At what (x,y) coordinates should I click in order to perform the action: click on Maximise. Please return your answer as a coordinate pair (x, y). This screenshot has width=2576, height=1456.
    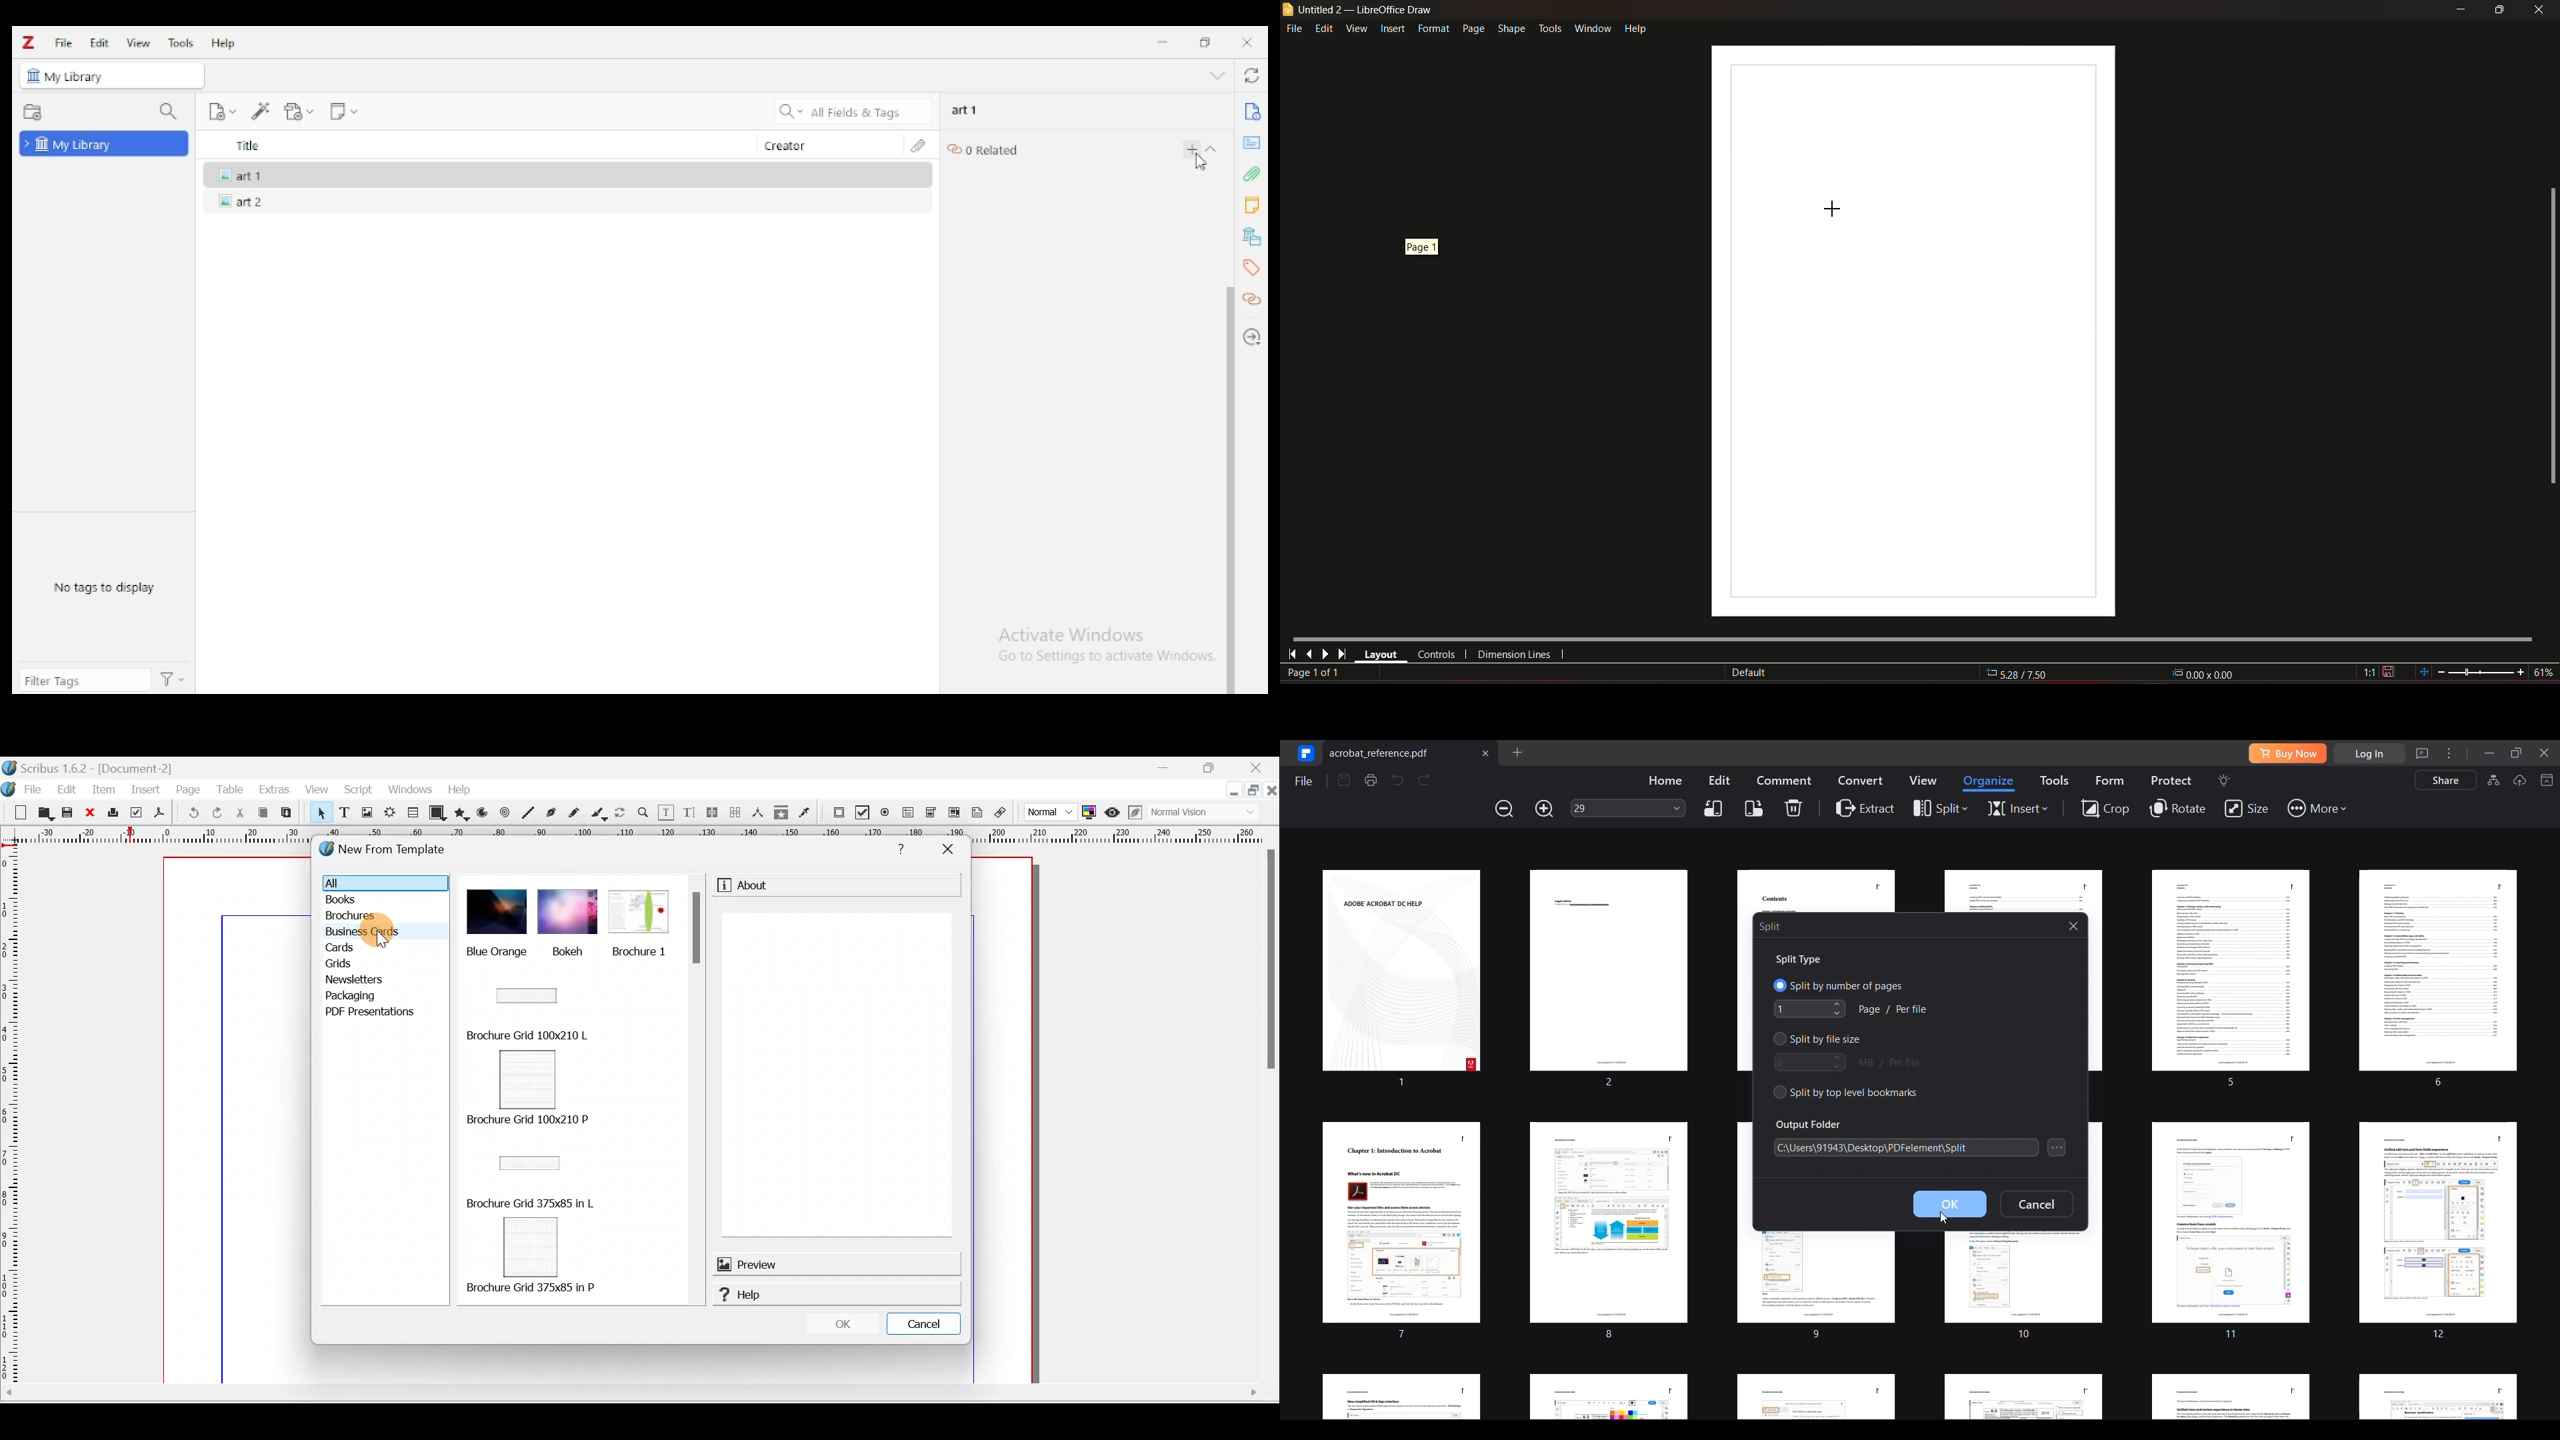
    Looking at the image, I should click on (1253, 791).